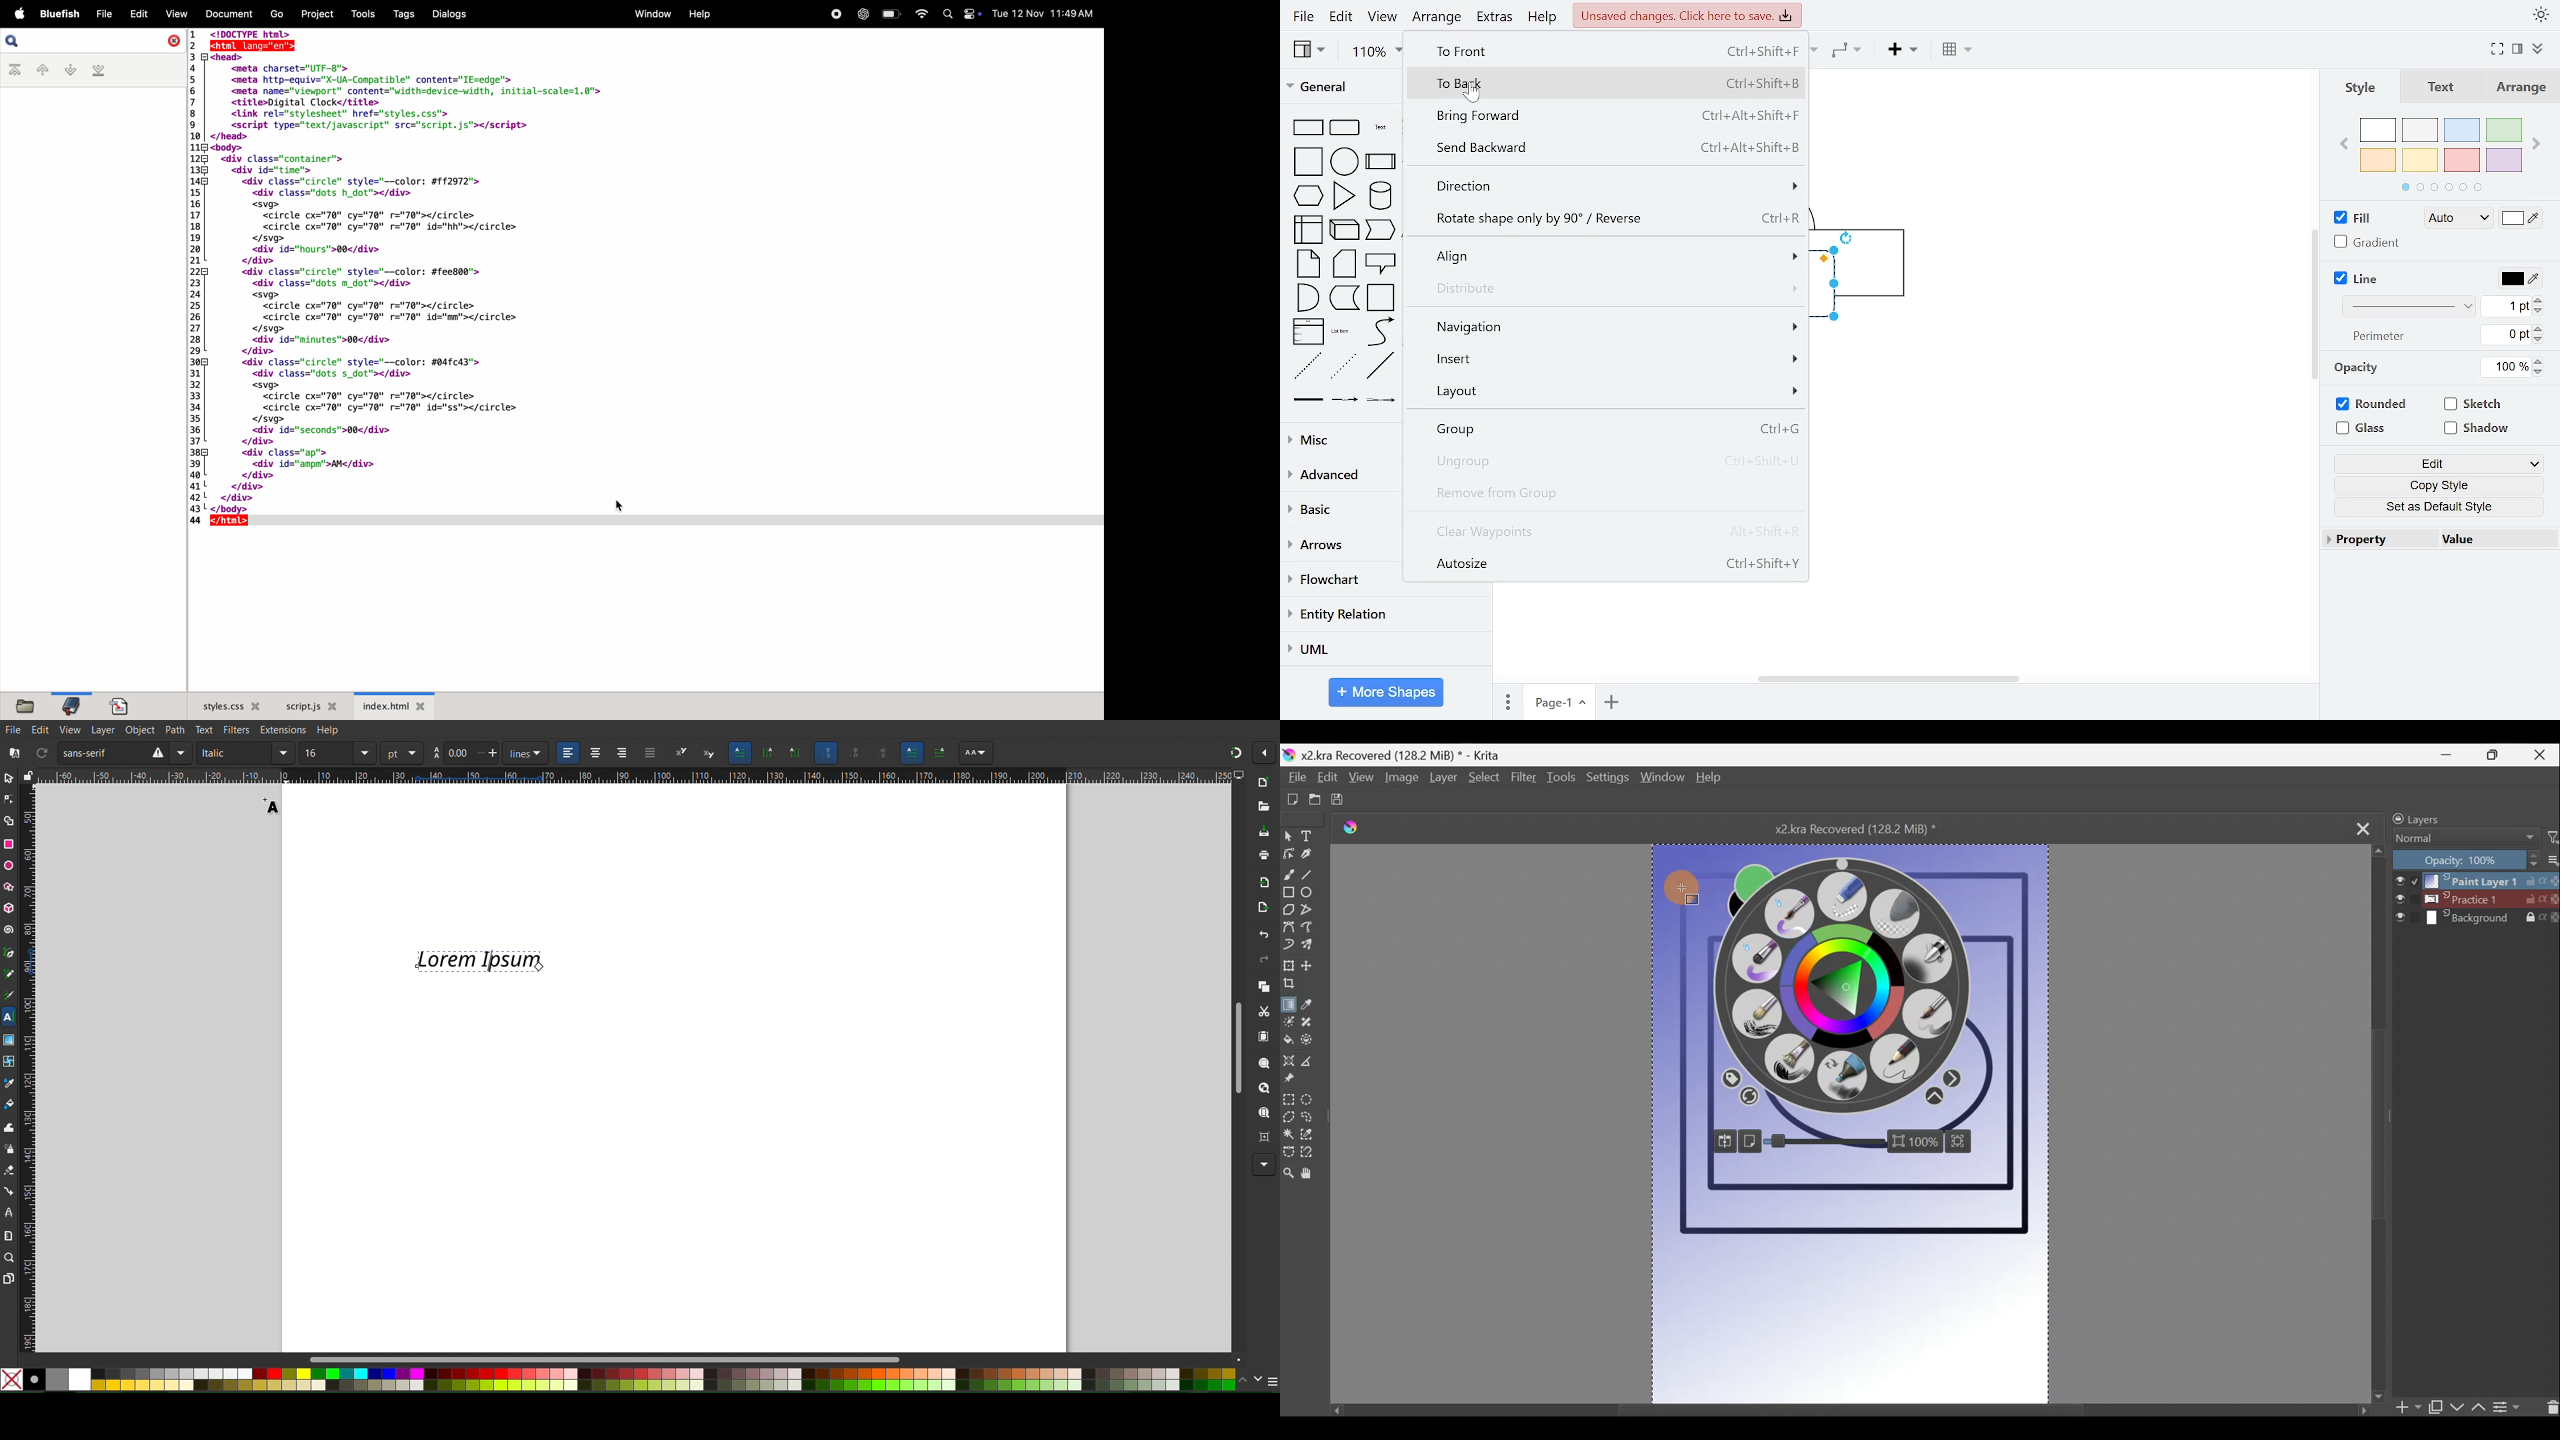  I want to click on File, so click(1295, 778).